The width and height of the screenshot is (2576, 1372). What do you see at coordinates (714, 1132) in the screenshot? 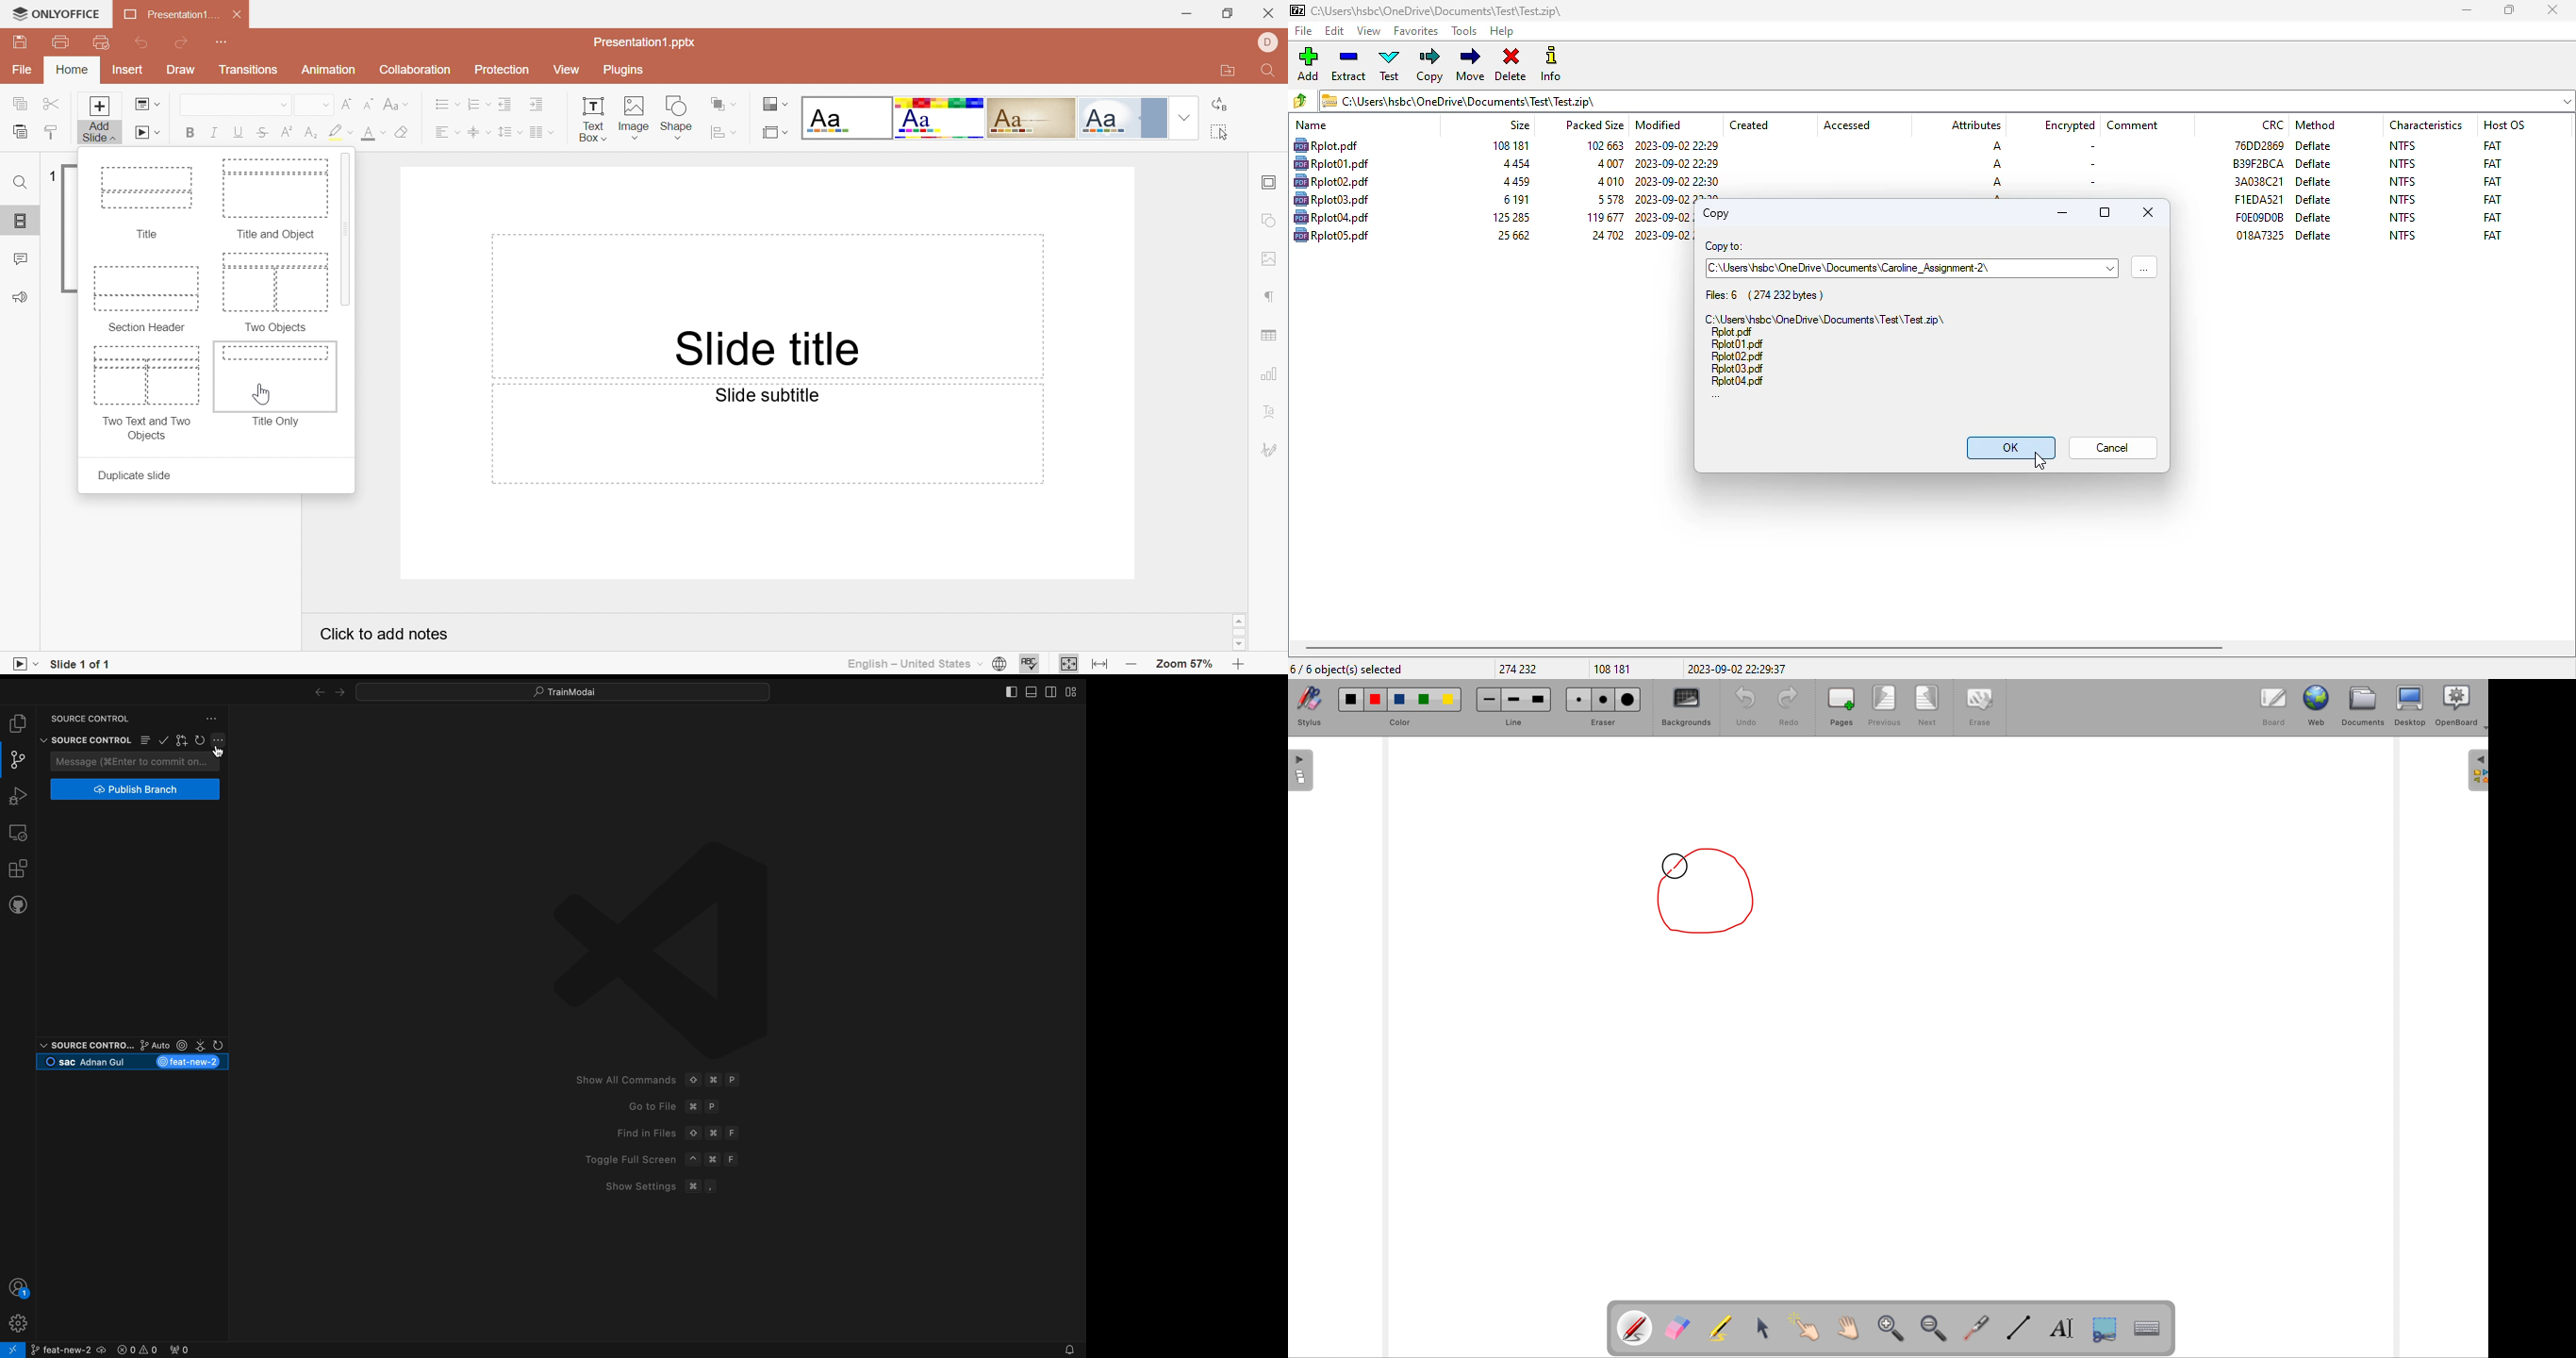
I see `Command` at bounding box center [714, 1132].